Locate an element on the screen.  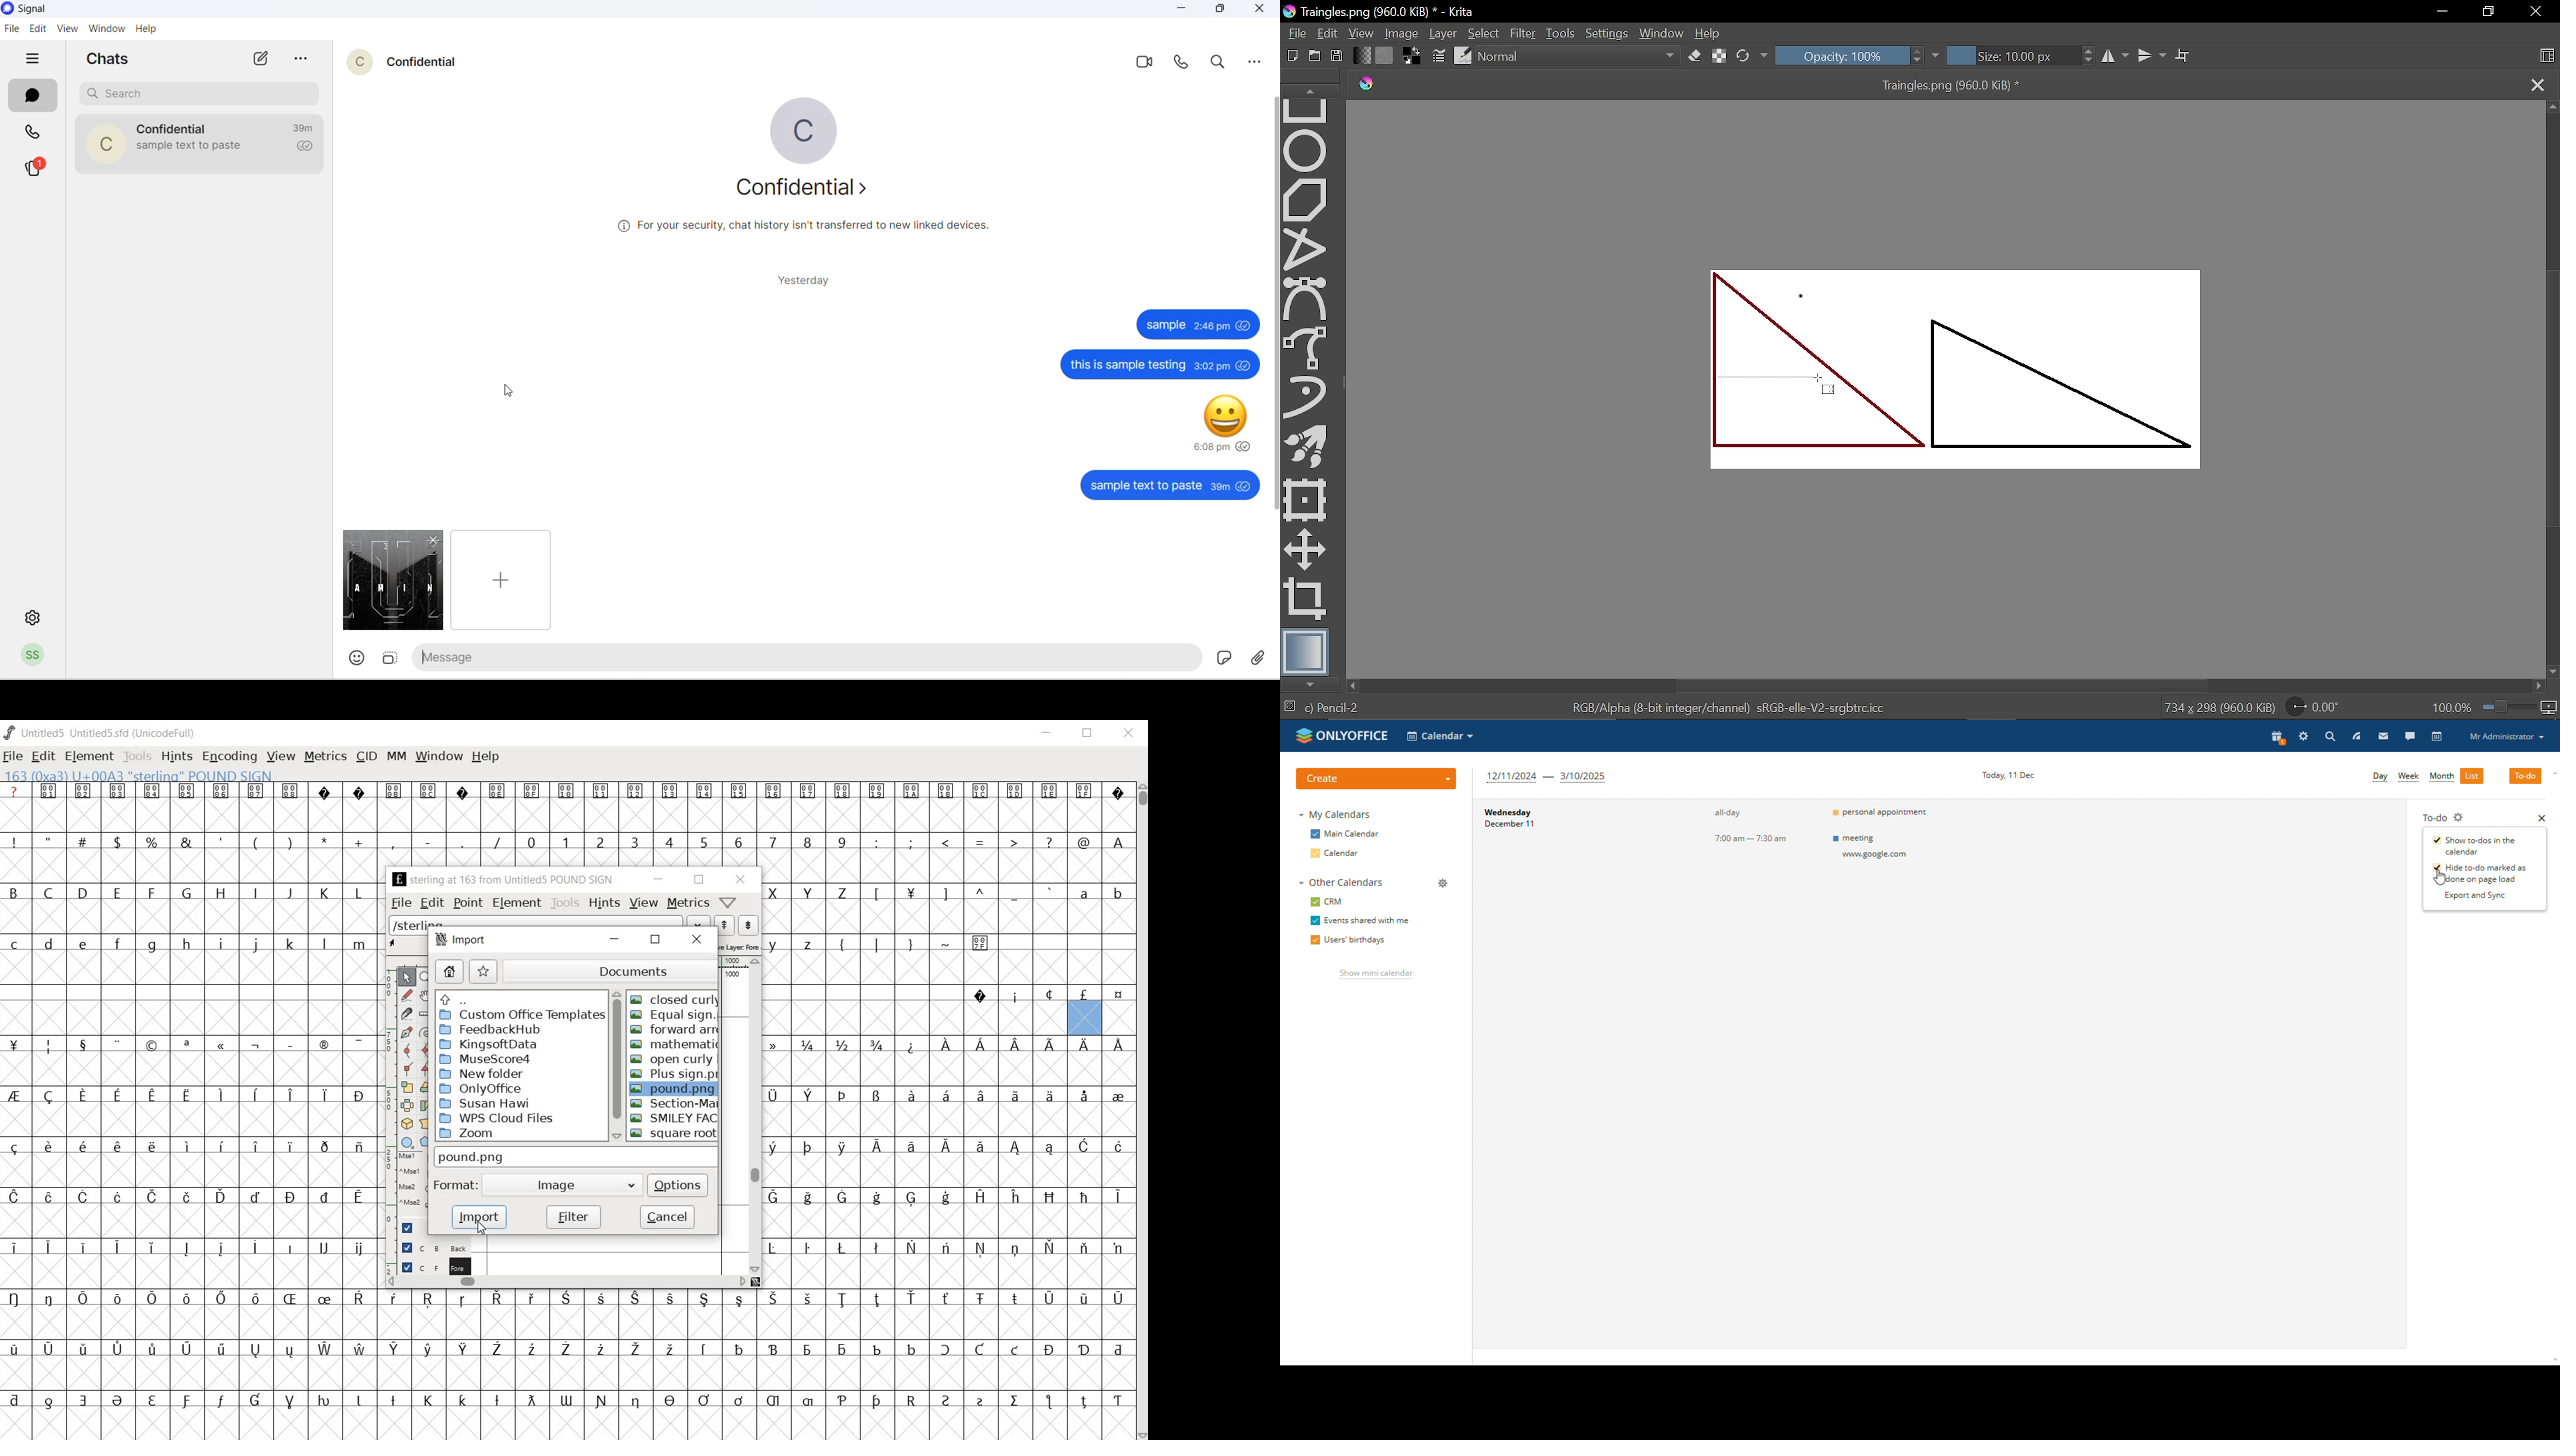
/sterling is located at coordinates (537, 921).